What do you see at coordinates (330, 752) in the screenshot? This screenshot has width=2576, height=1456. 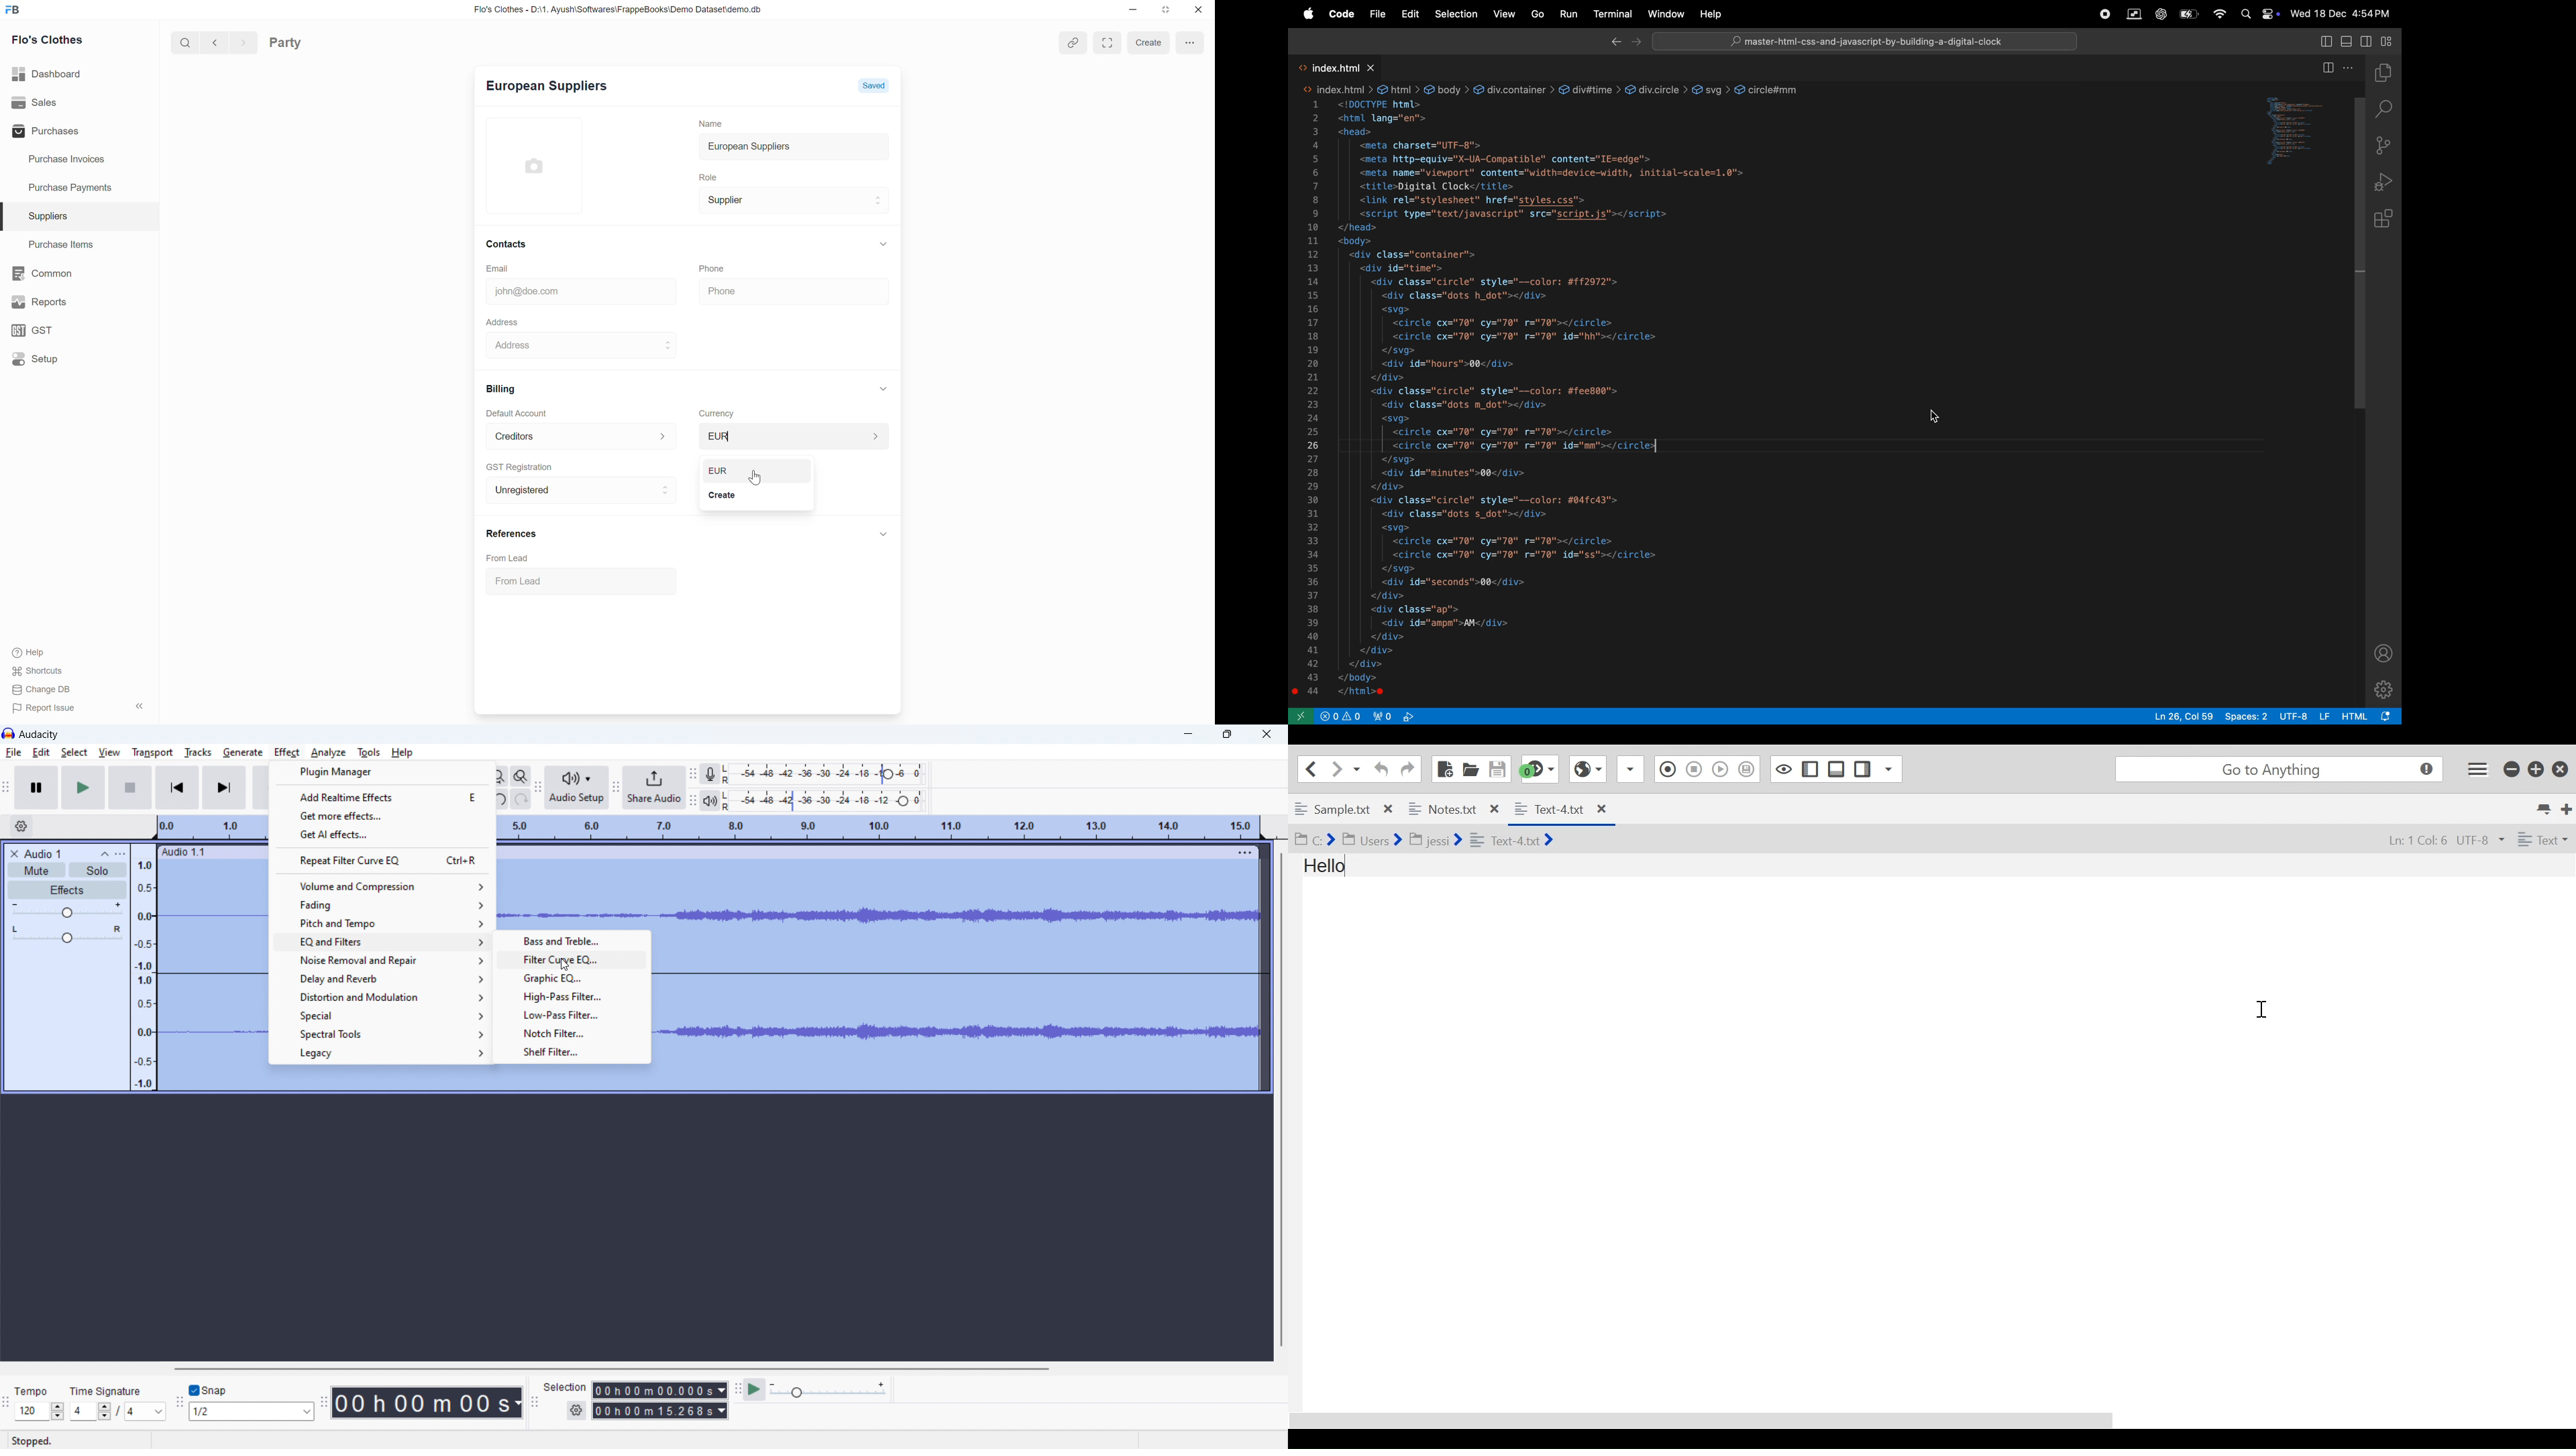 I see `analyze` at bounding box center [330, 752].